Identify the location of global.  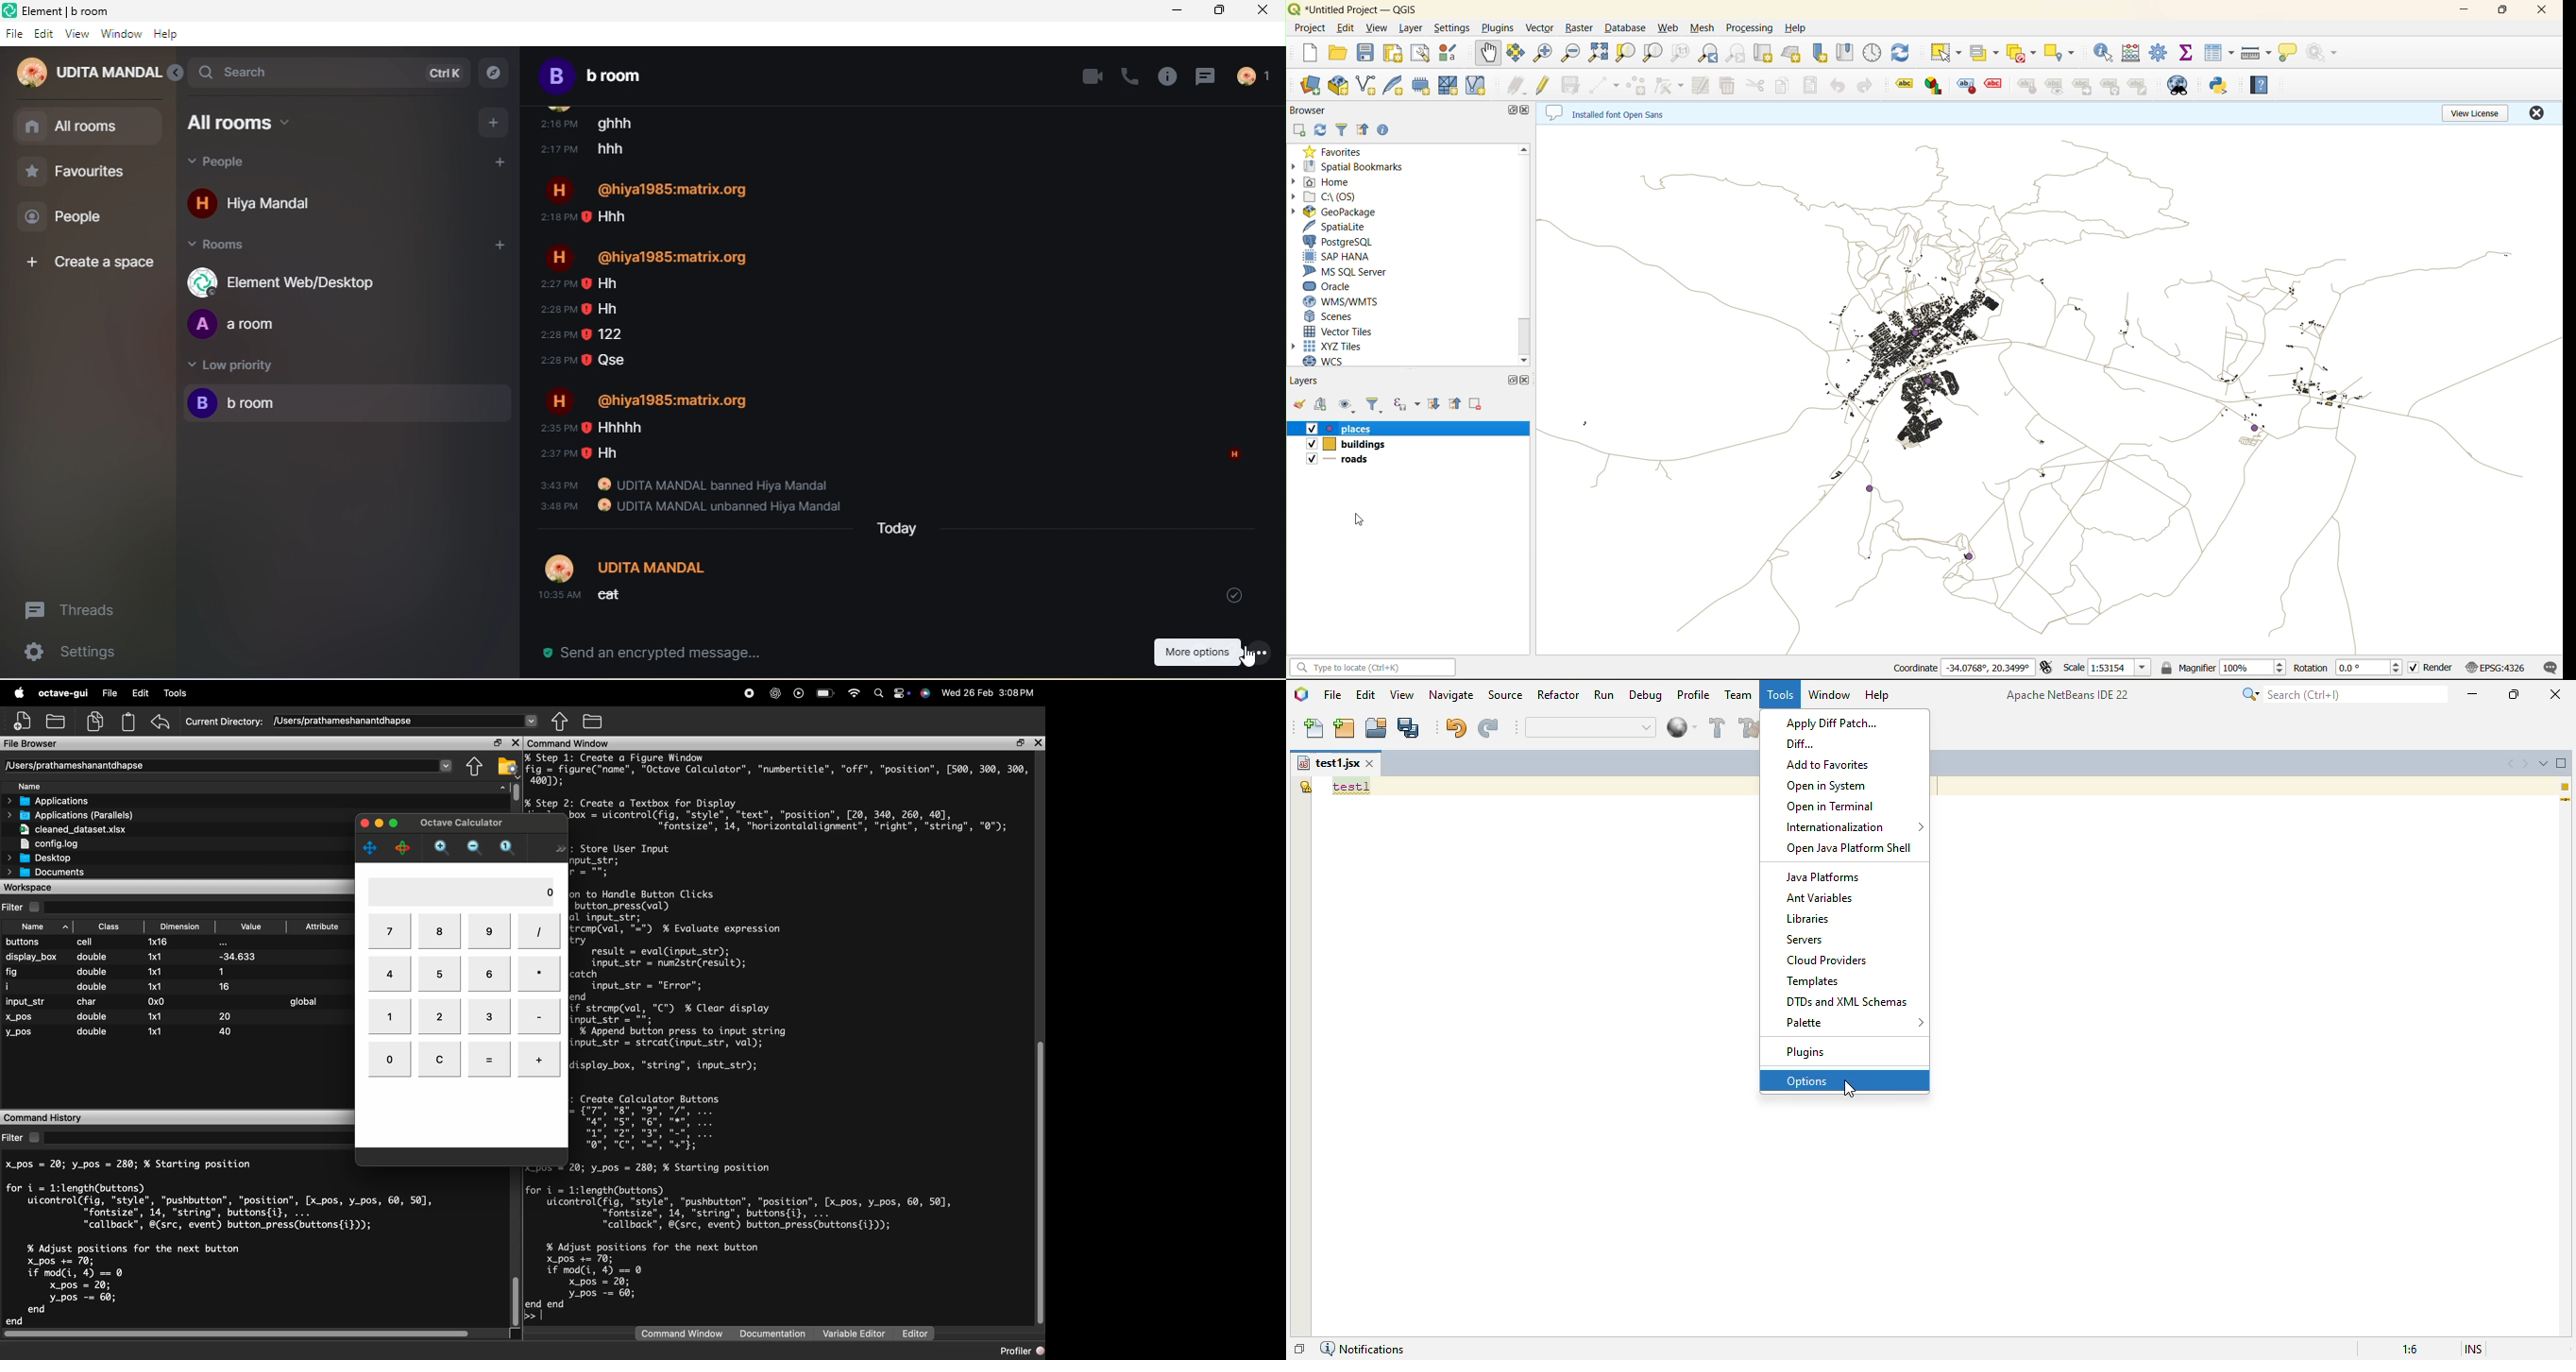
(304, 1002).